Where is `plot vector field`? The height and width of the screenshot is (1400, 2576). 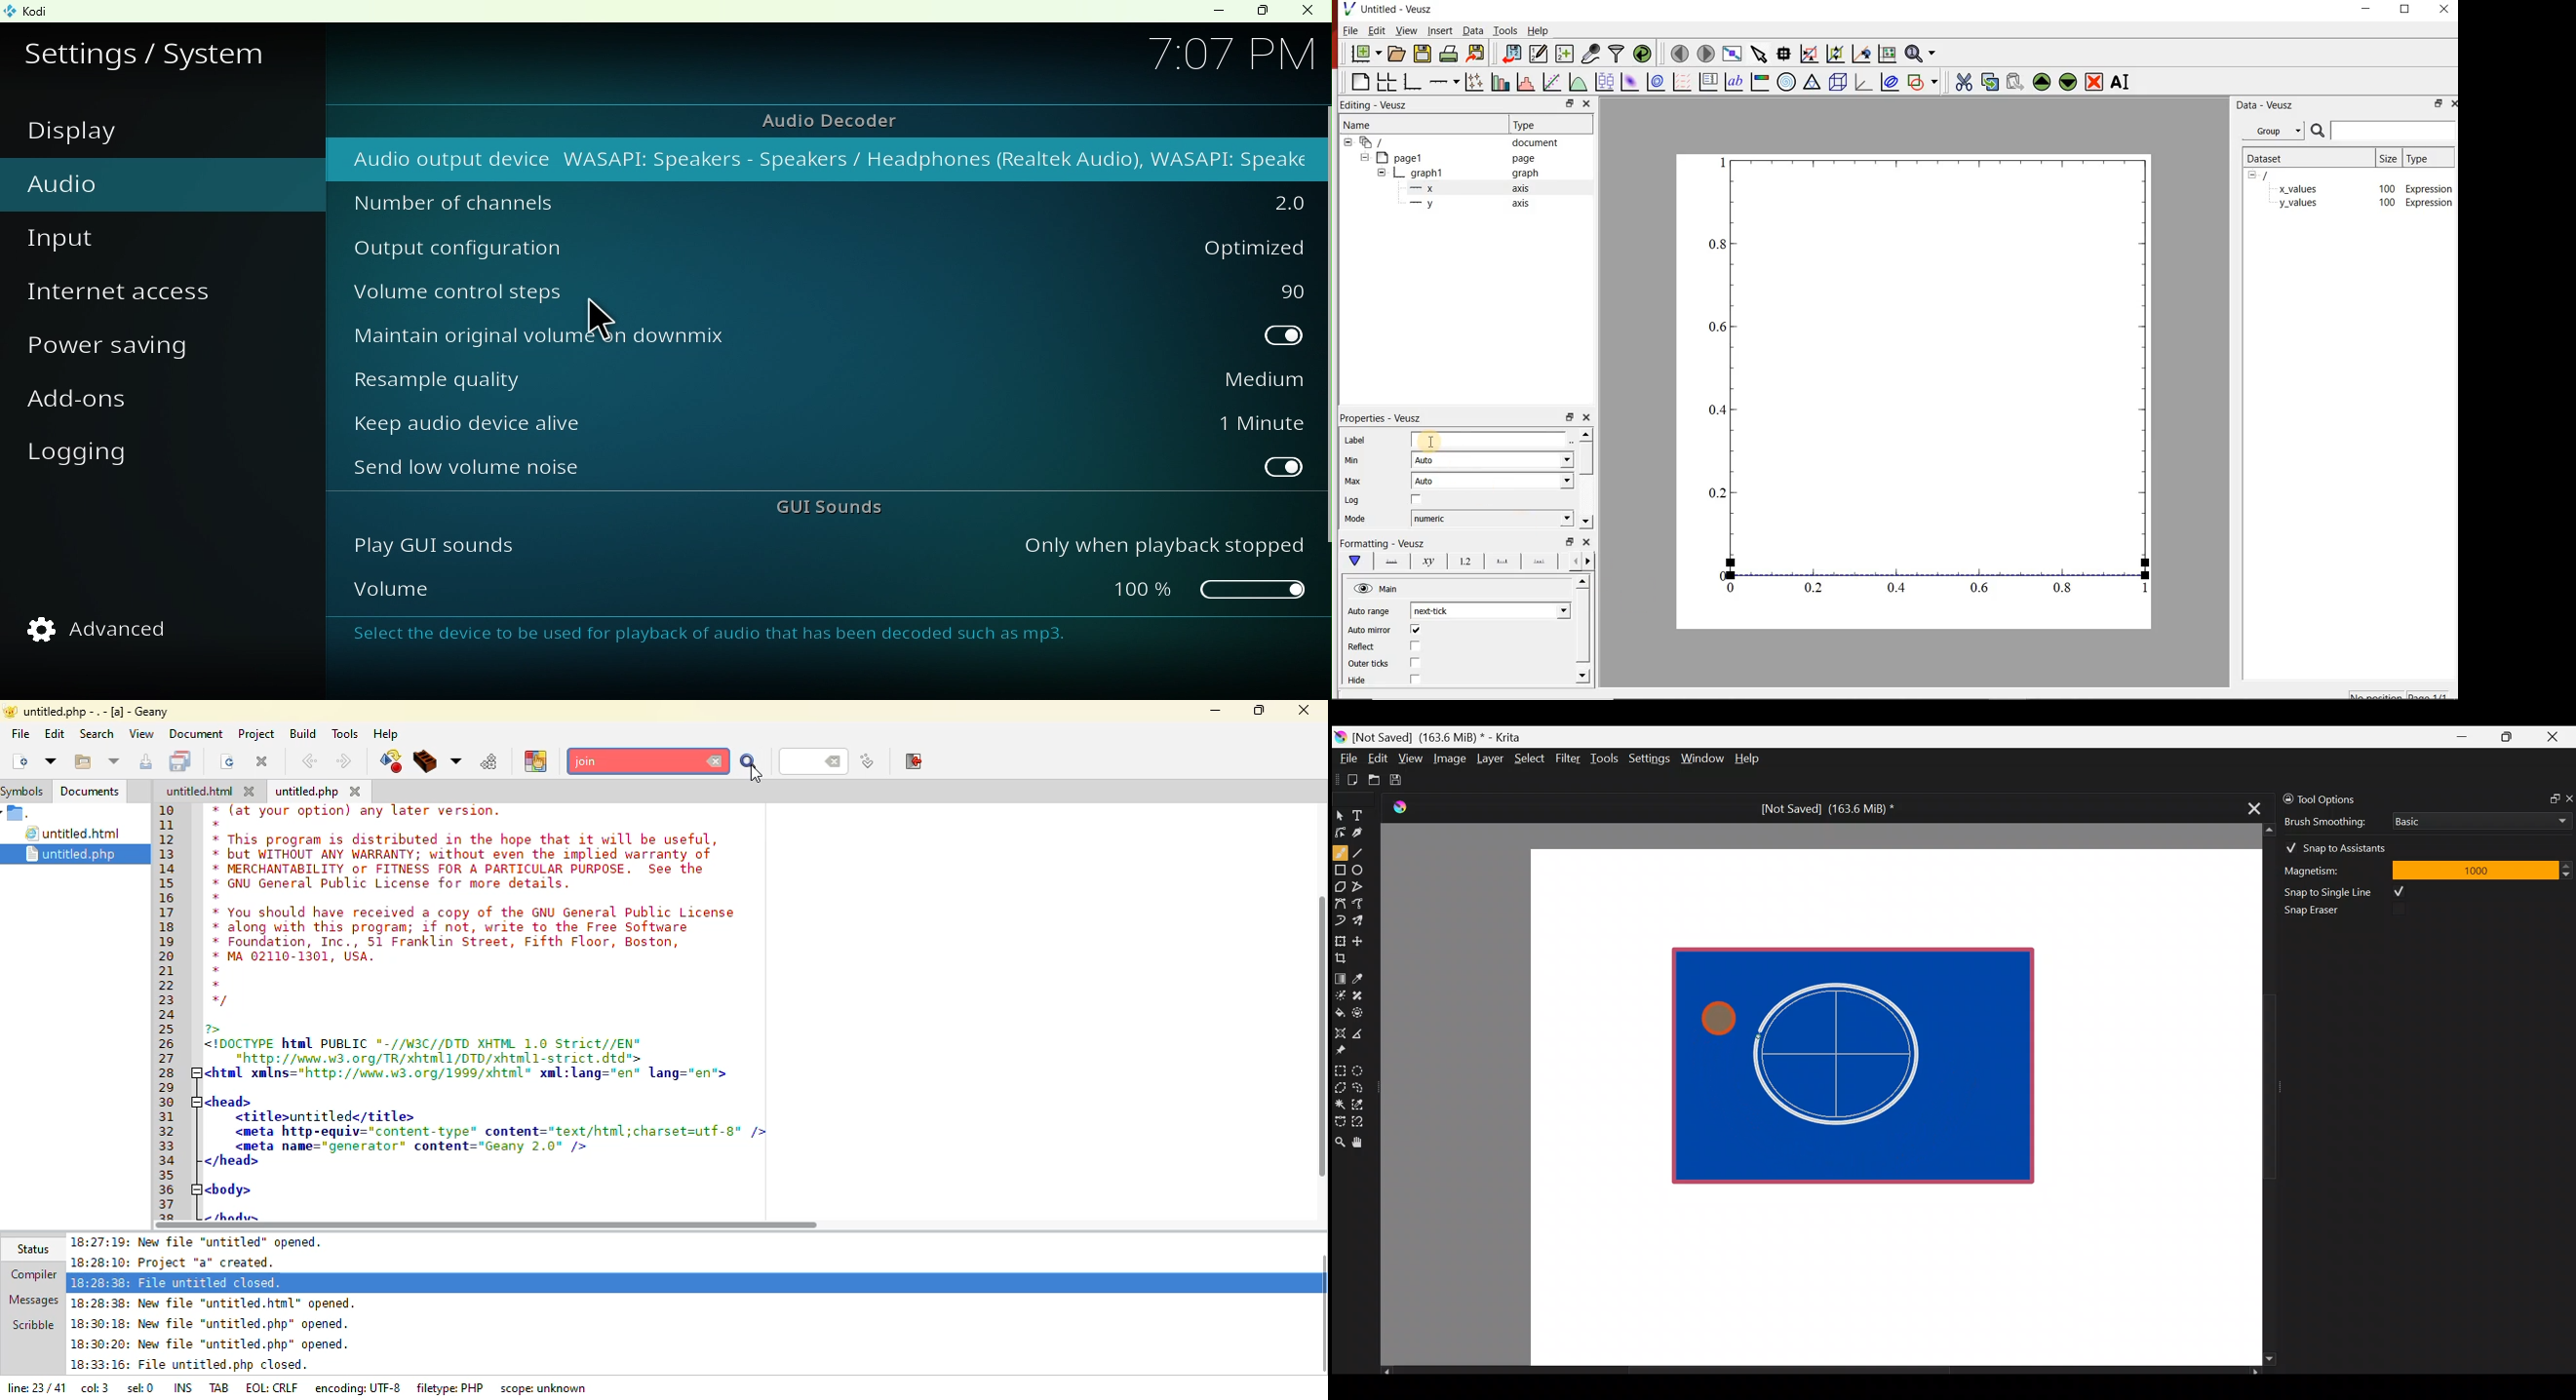
plot vector field is located at coordinates (1682, 82).